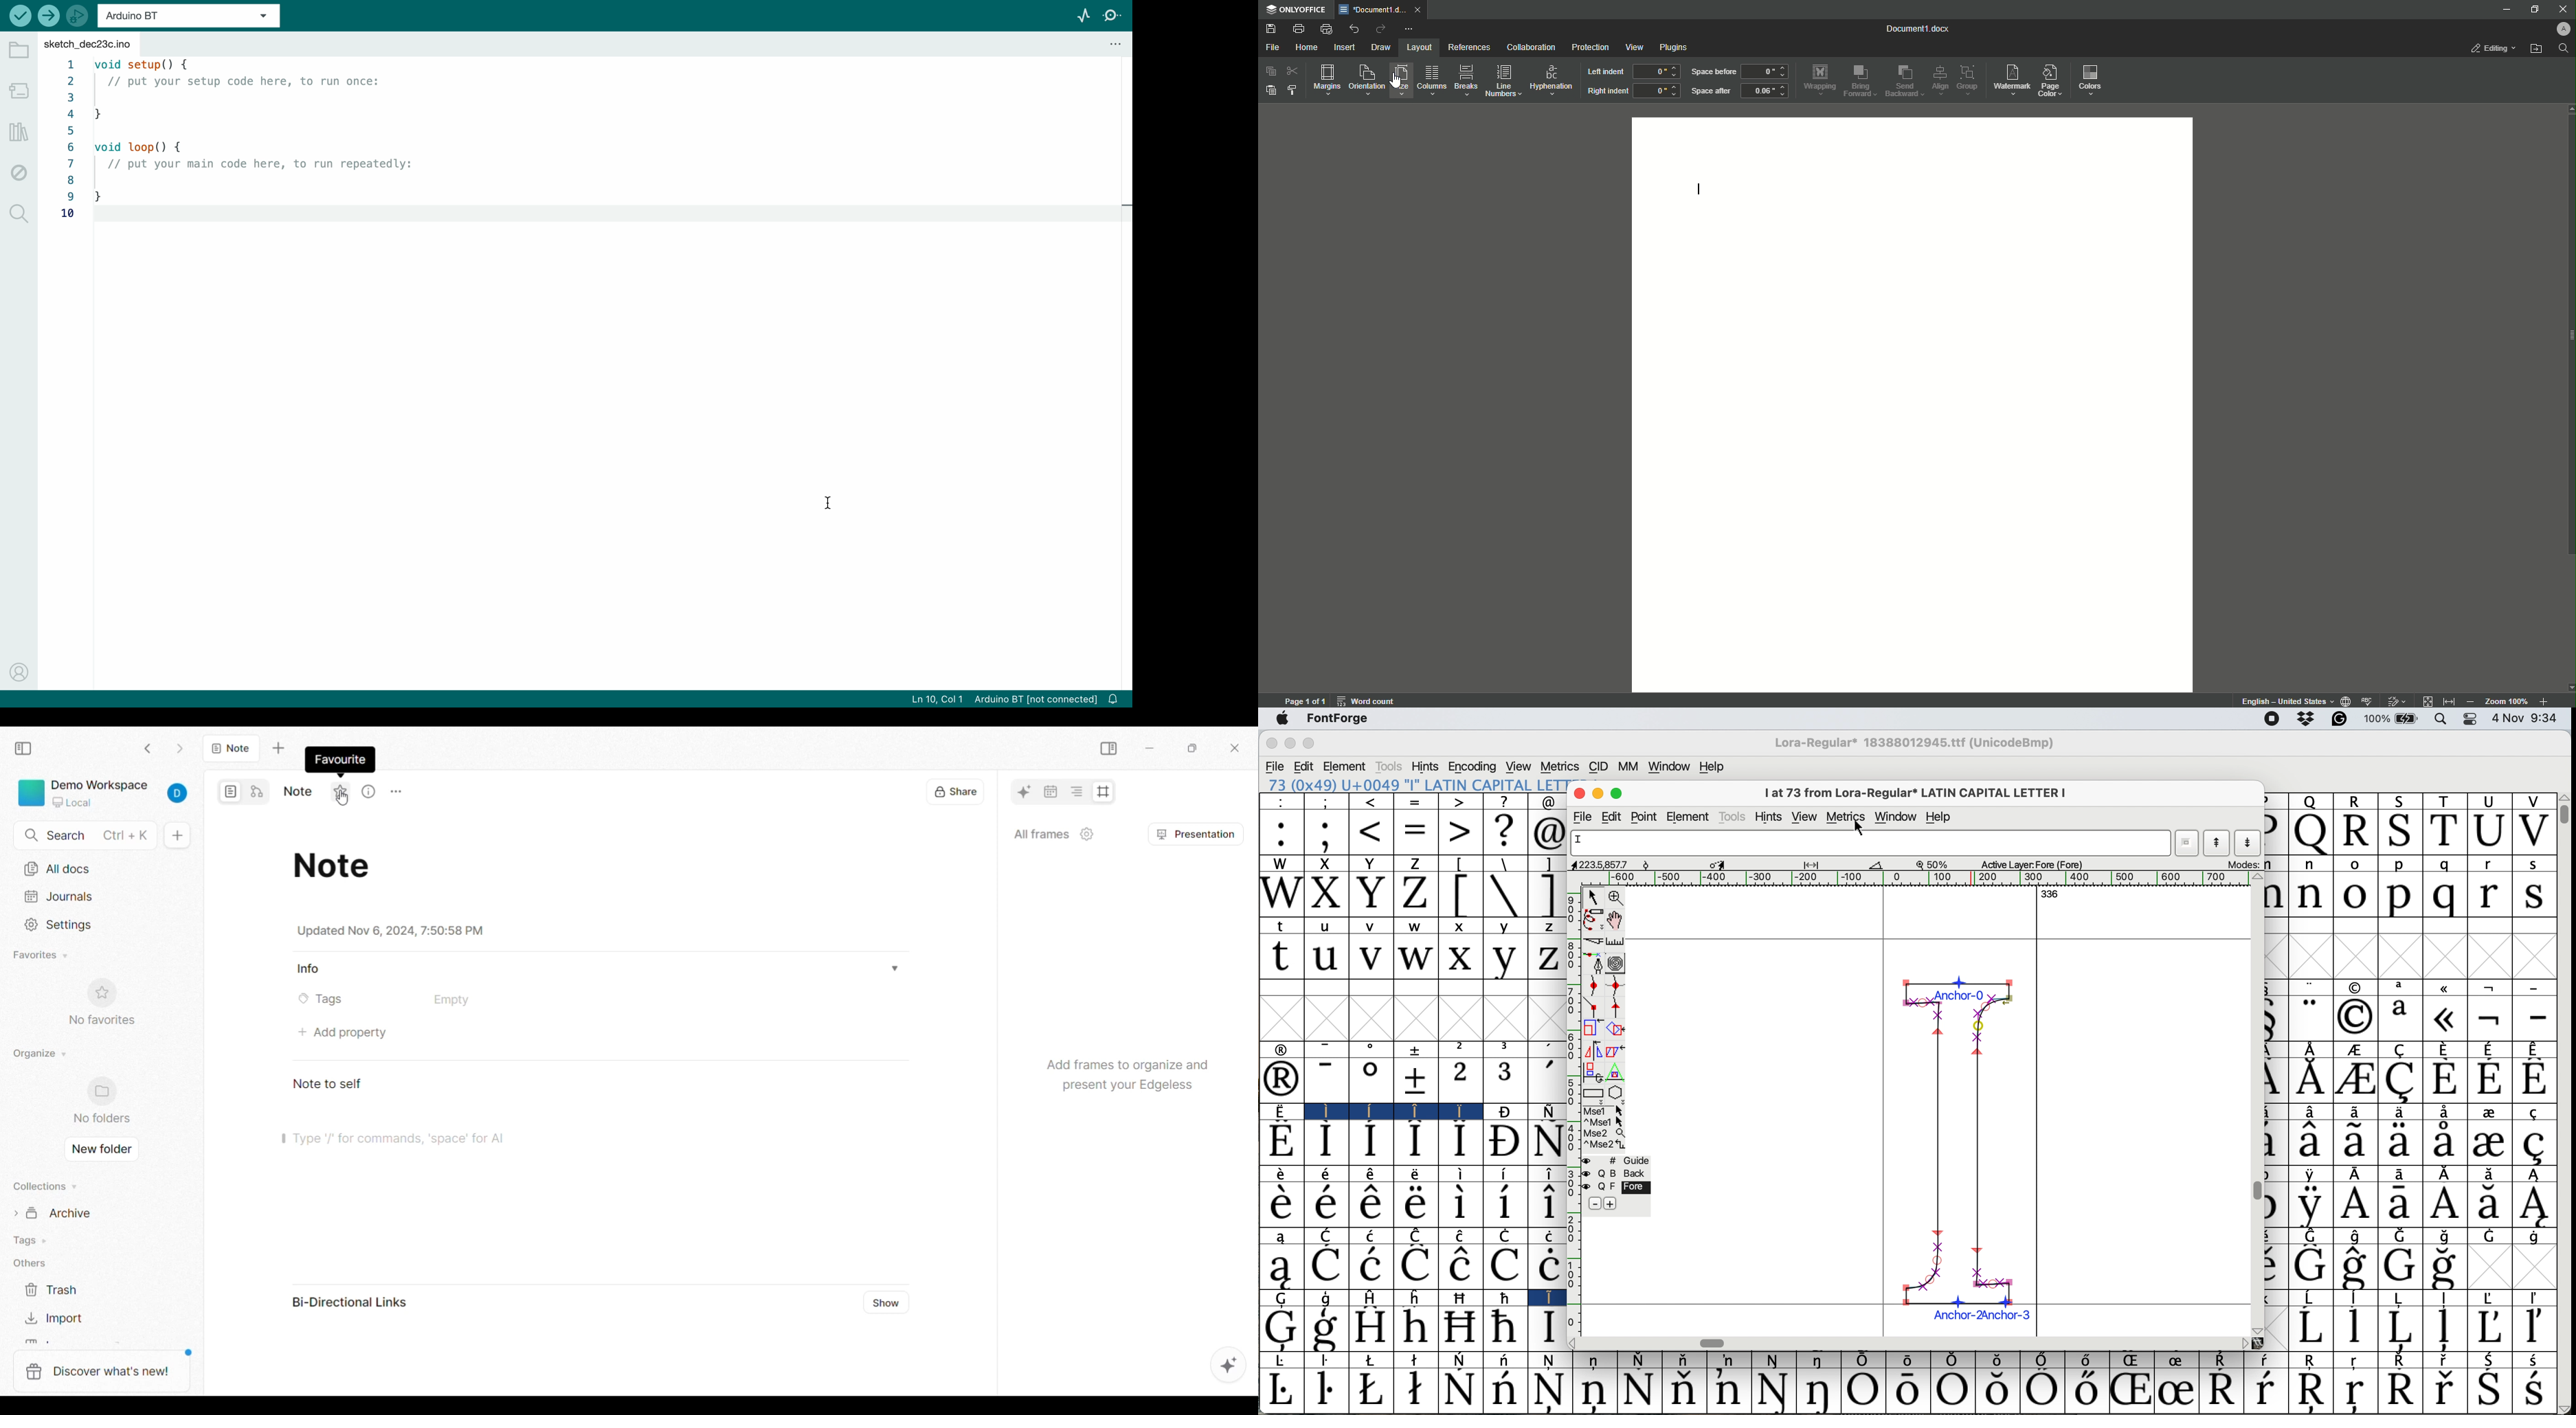  What do you see at coordinates (1379, 10) in the screenshot?
I see `Tab 1` at bounding box center [1379, 10].